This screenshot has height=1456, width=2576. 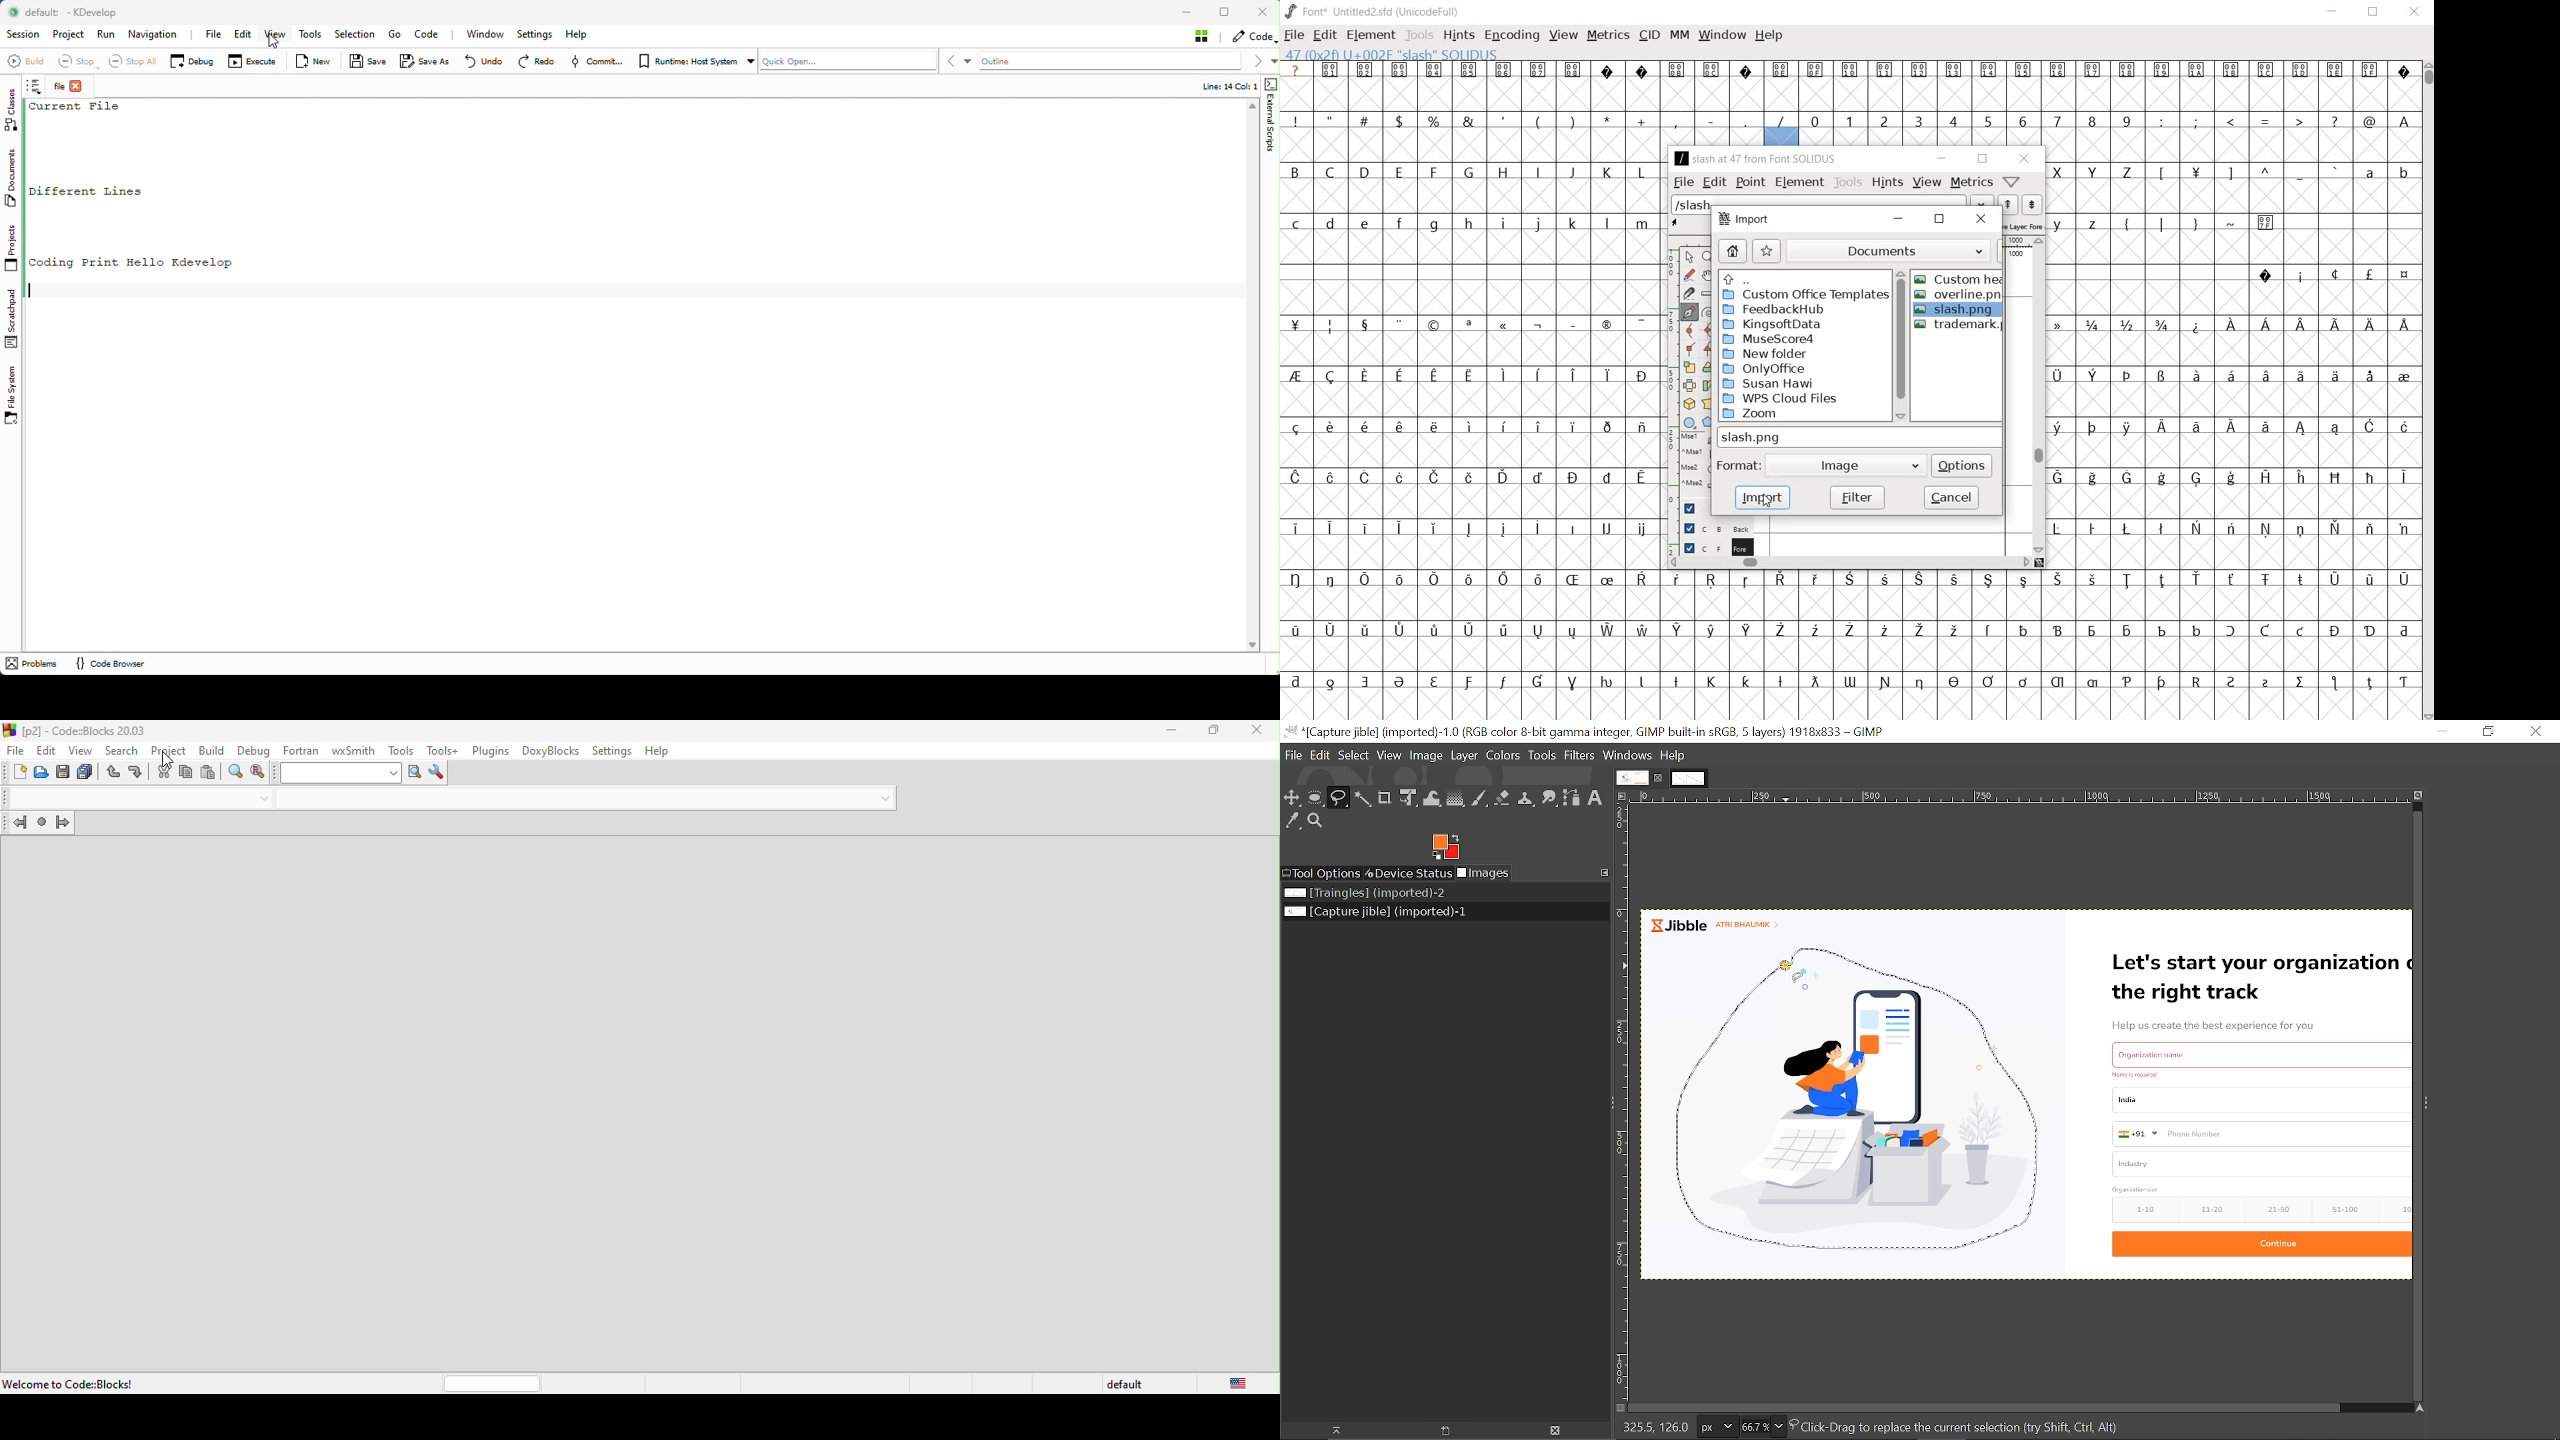 I want to click on empty cells, so click(x=1475, y=451).